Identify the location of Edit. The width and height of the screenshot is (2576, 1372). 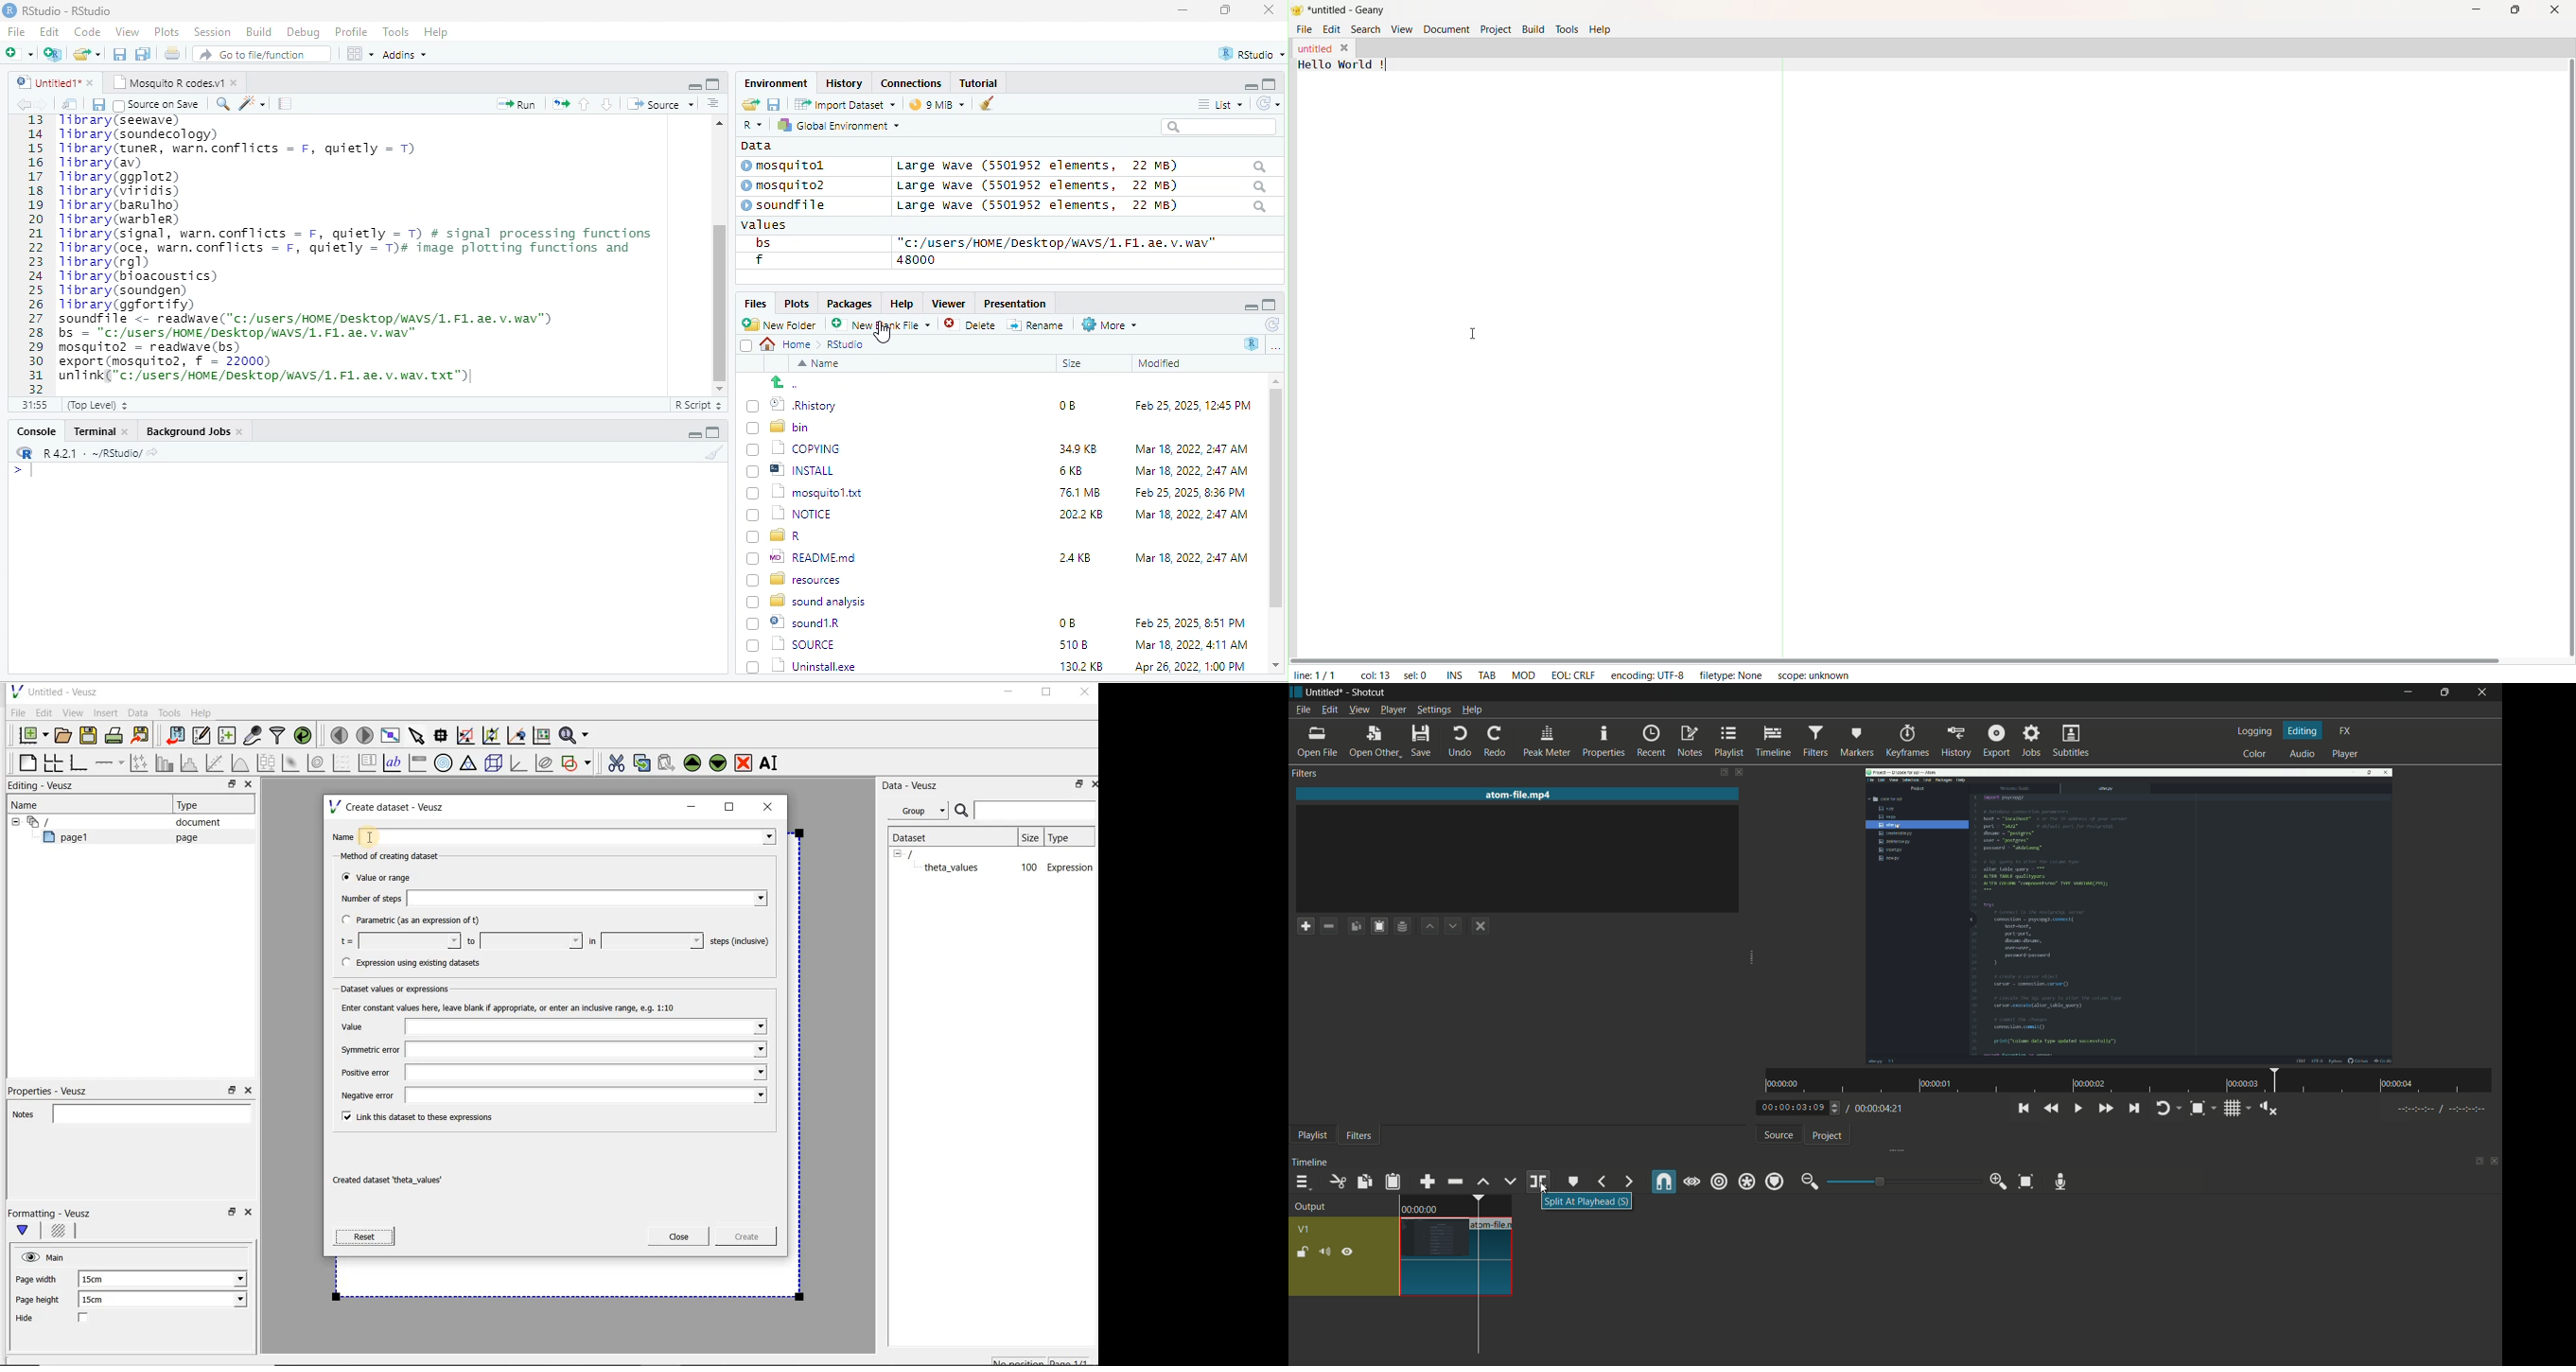
(43, 712).